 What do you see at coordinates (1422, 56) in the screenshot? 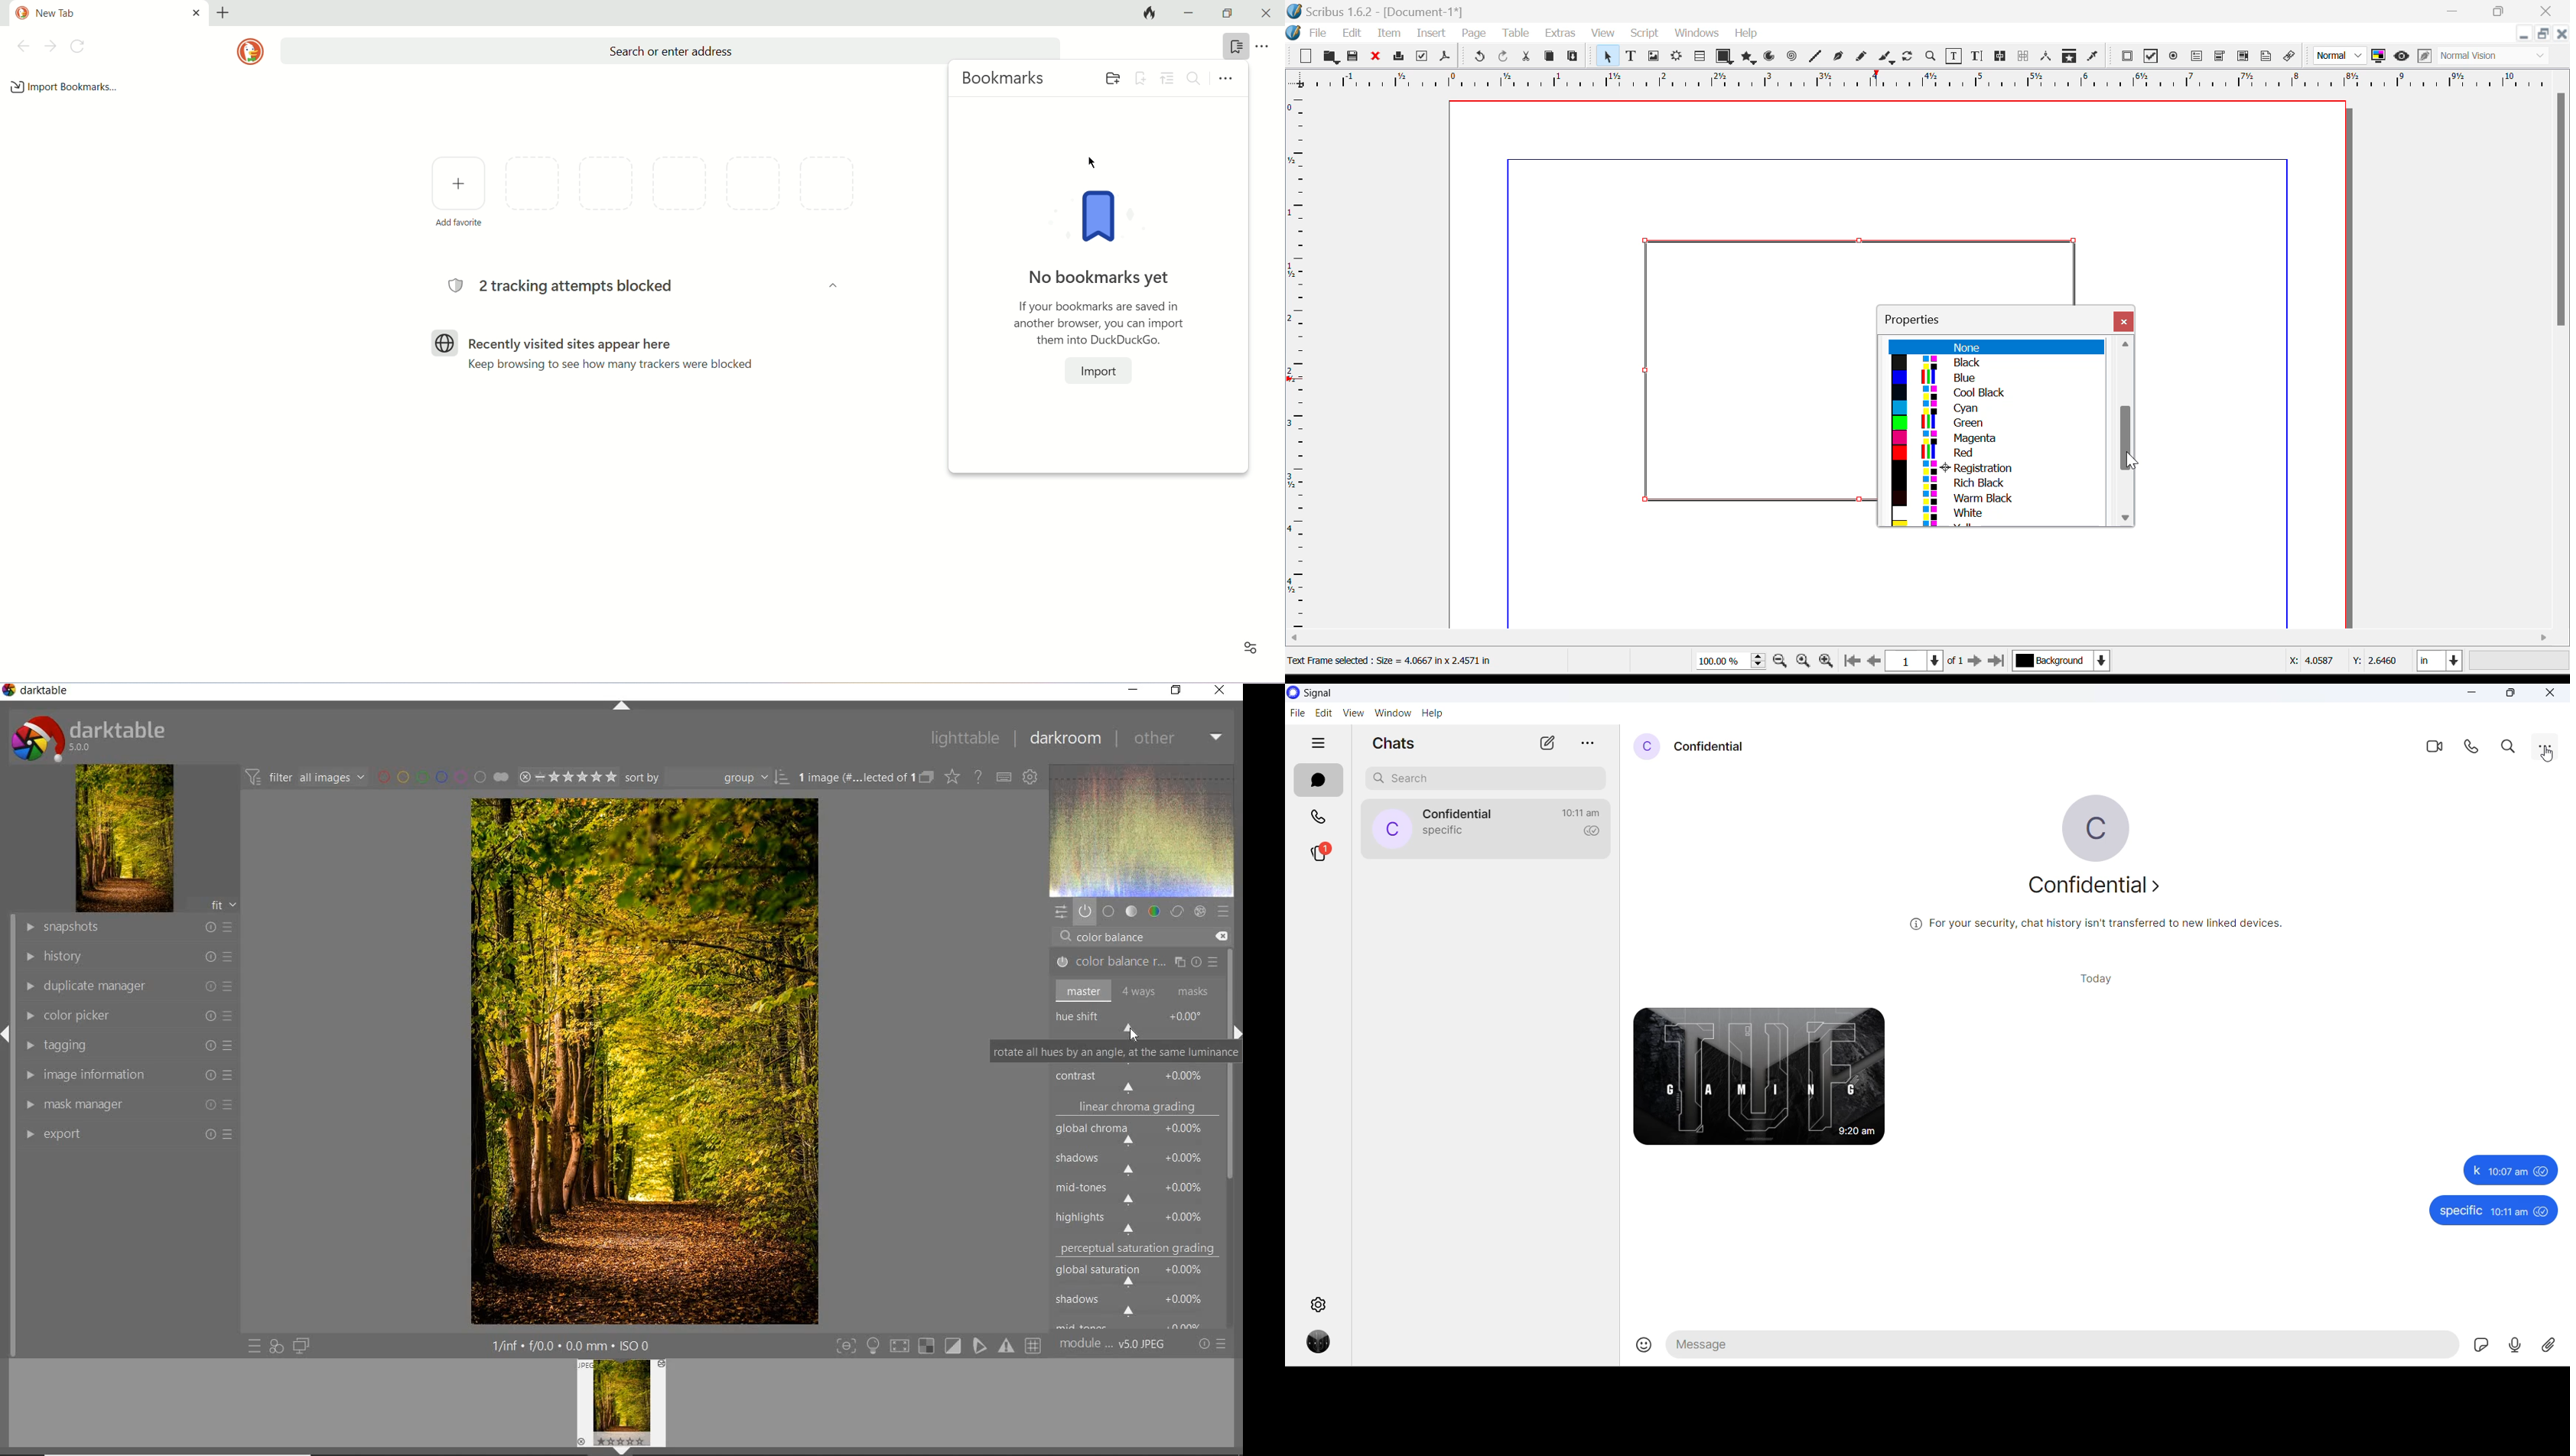
I see `Pre-flight Verifier` at bounding box center [1422, 56].